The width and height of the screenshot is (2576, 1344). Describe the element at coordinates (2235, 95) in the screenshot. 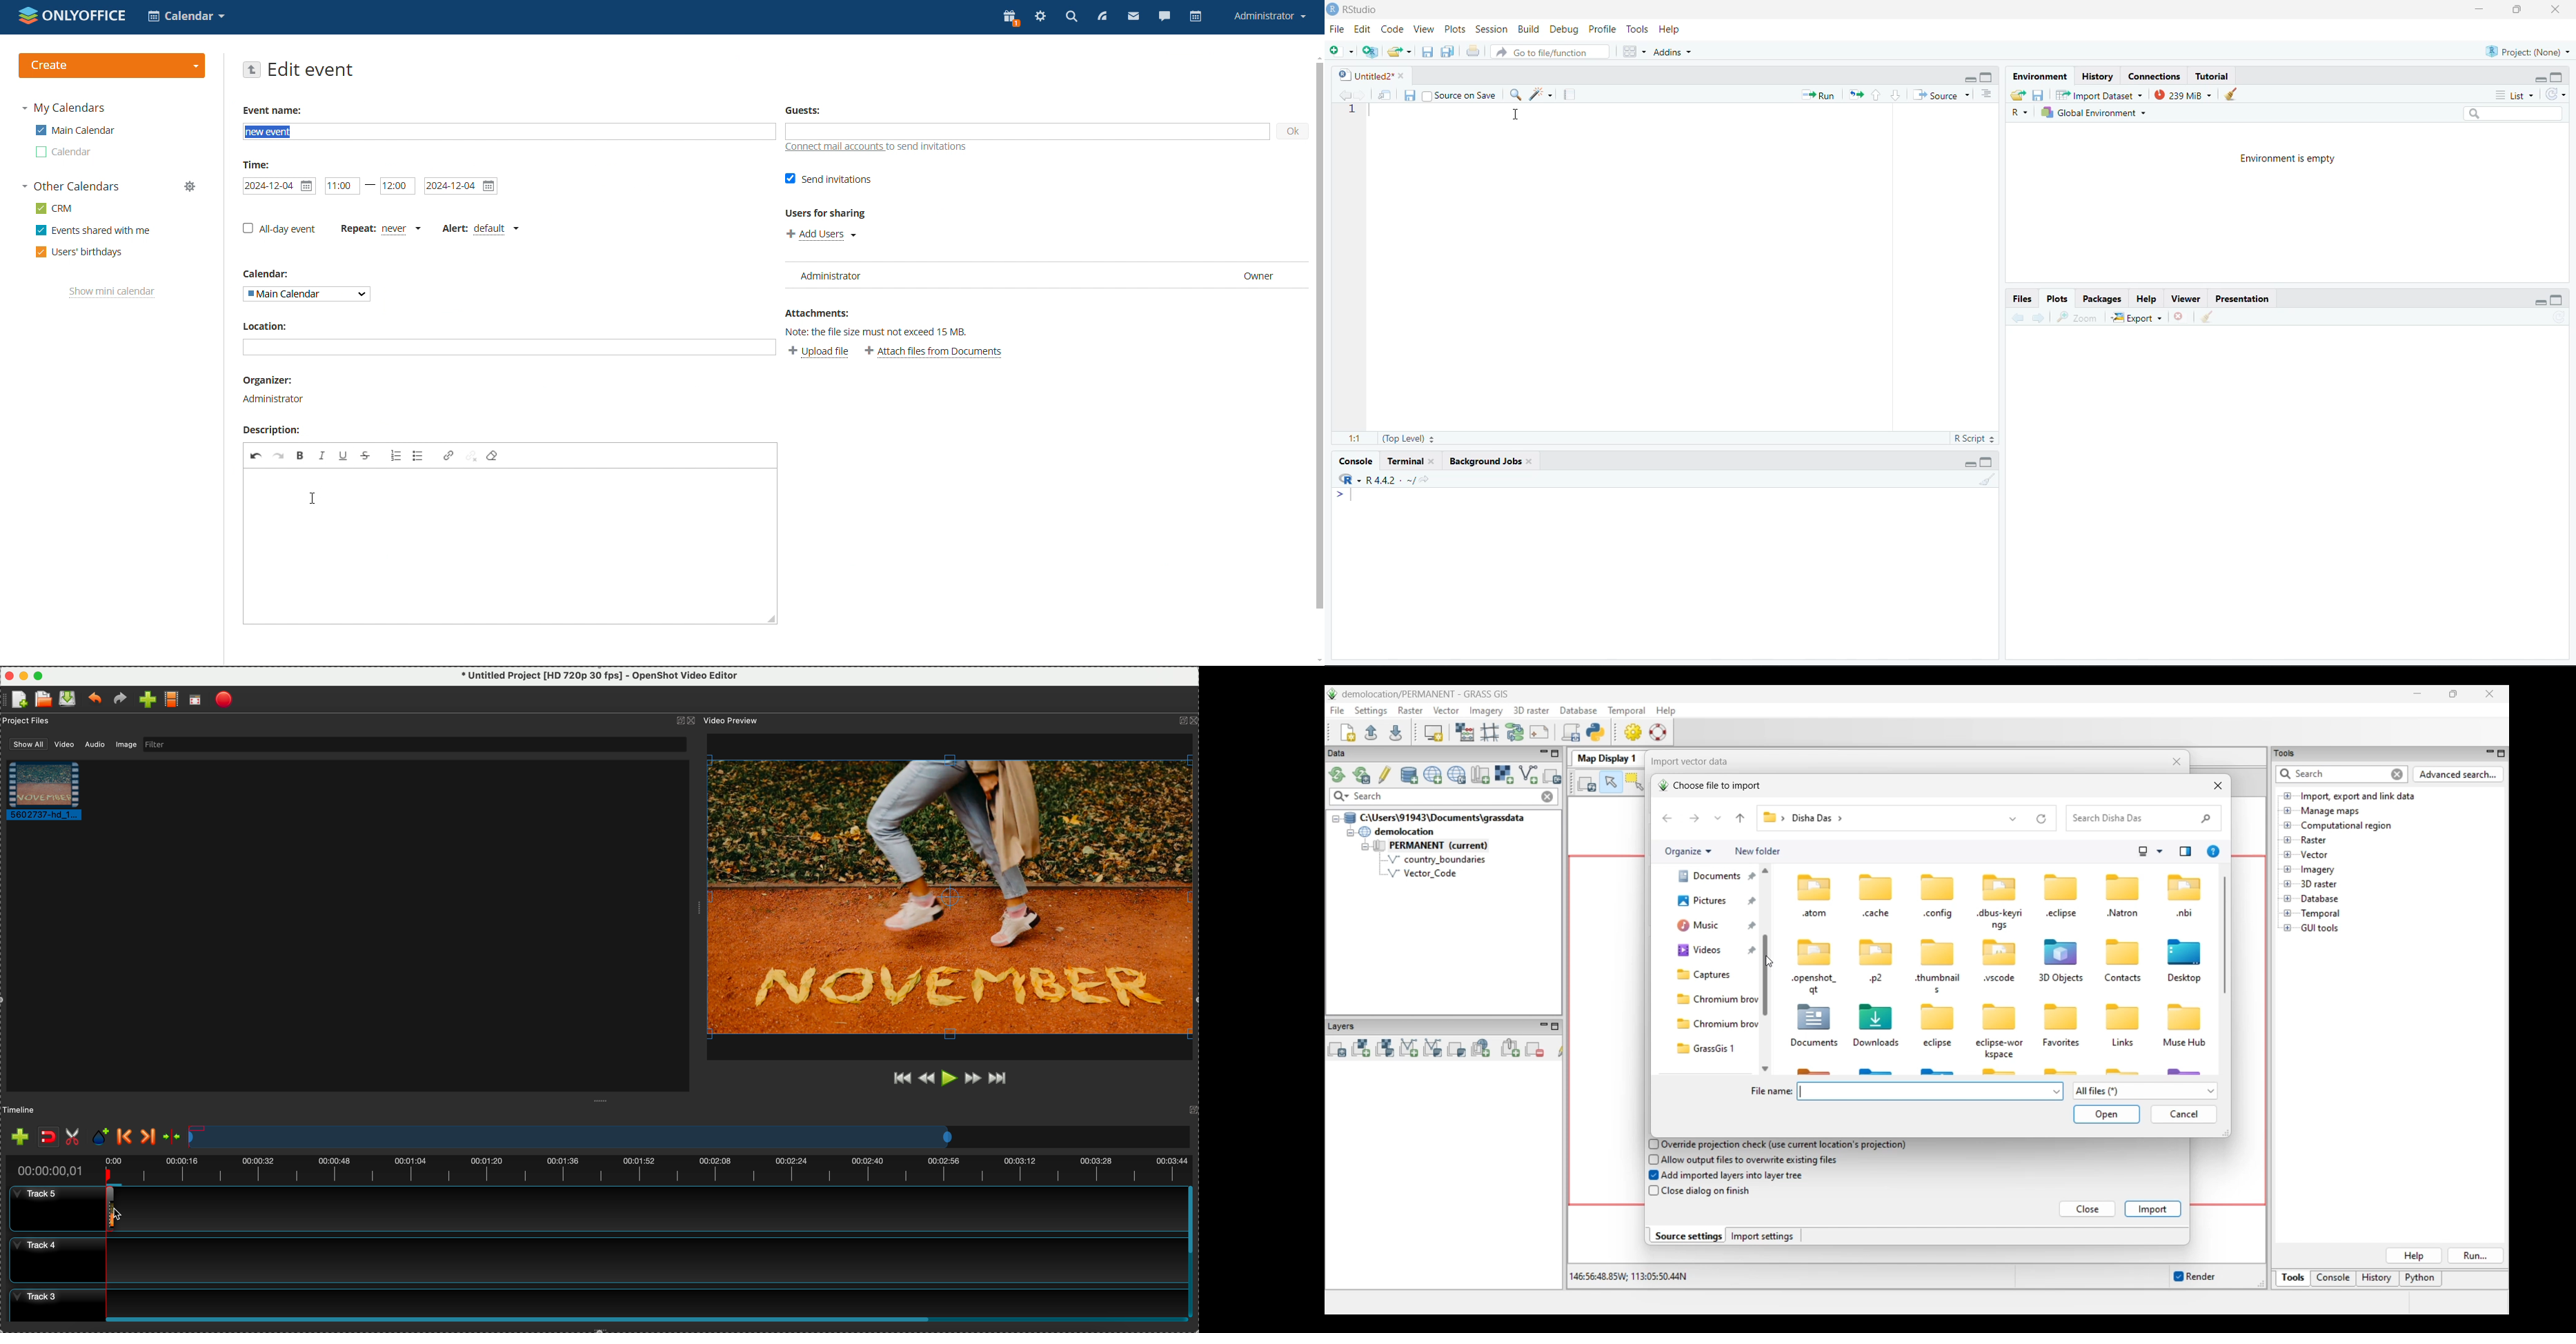

I see `Clear console (Ctrl +L)` at that location.